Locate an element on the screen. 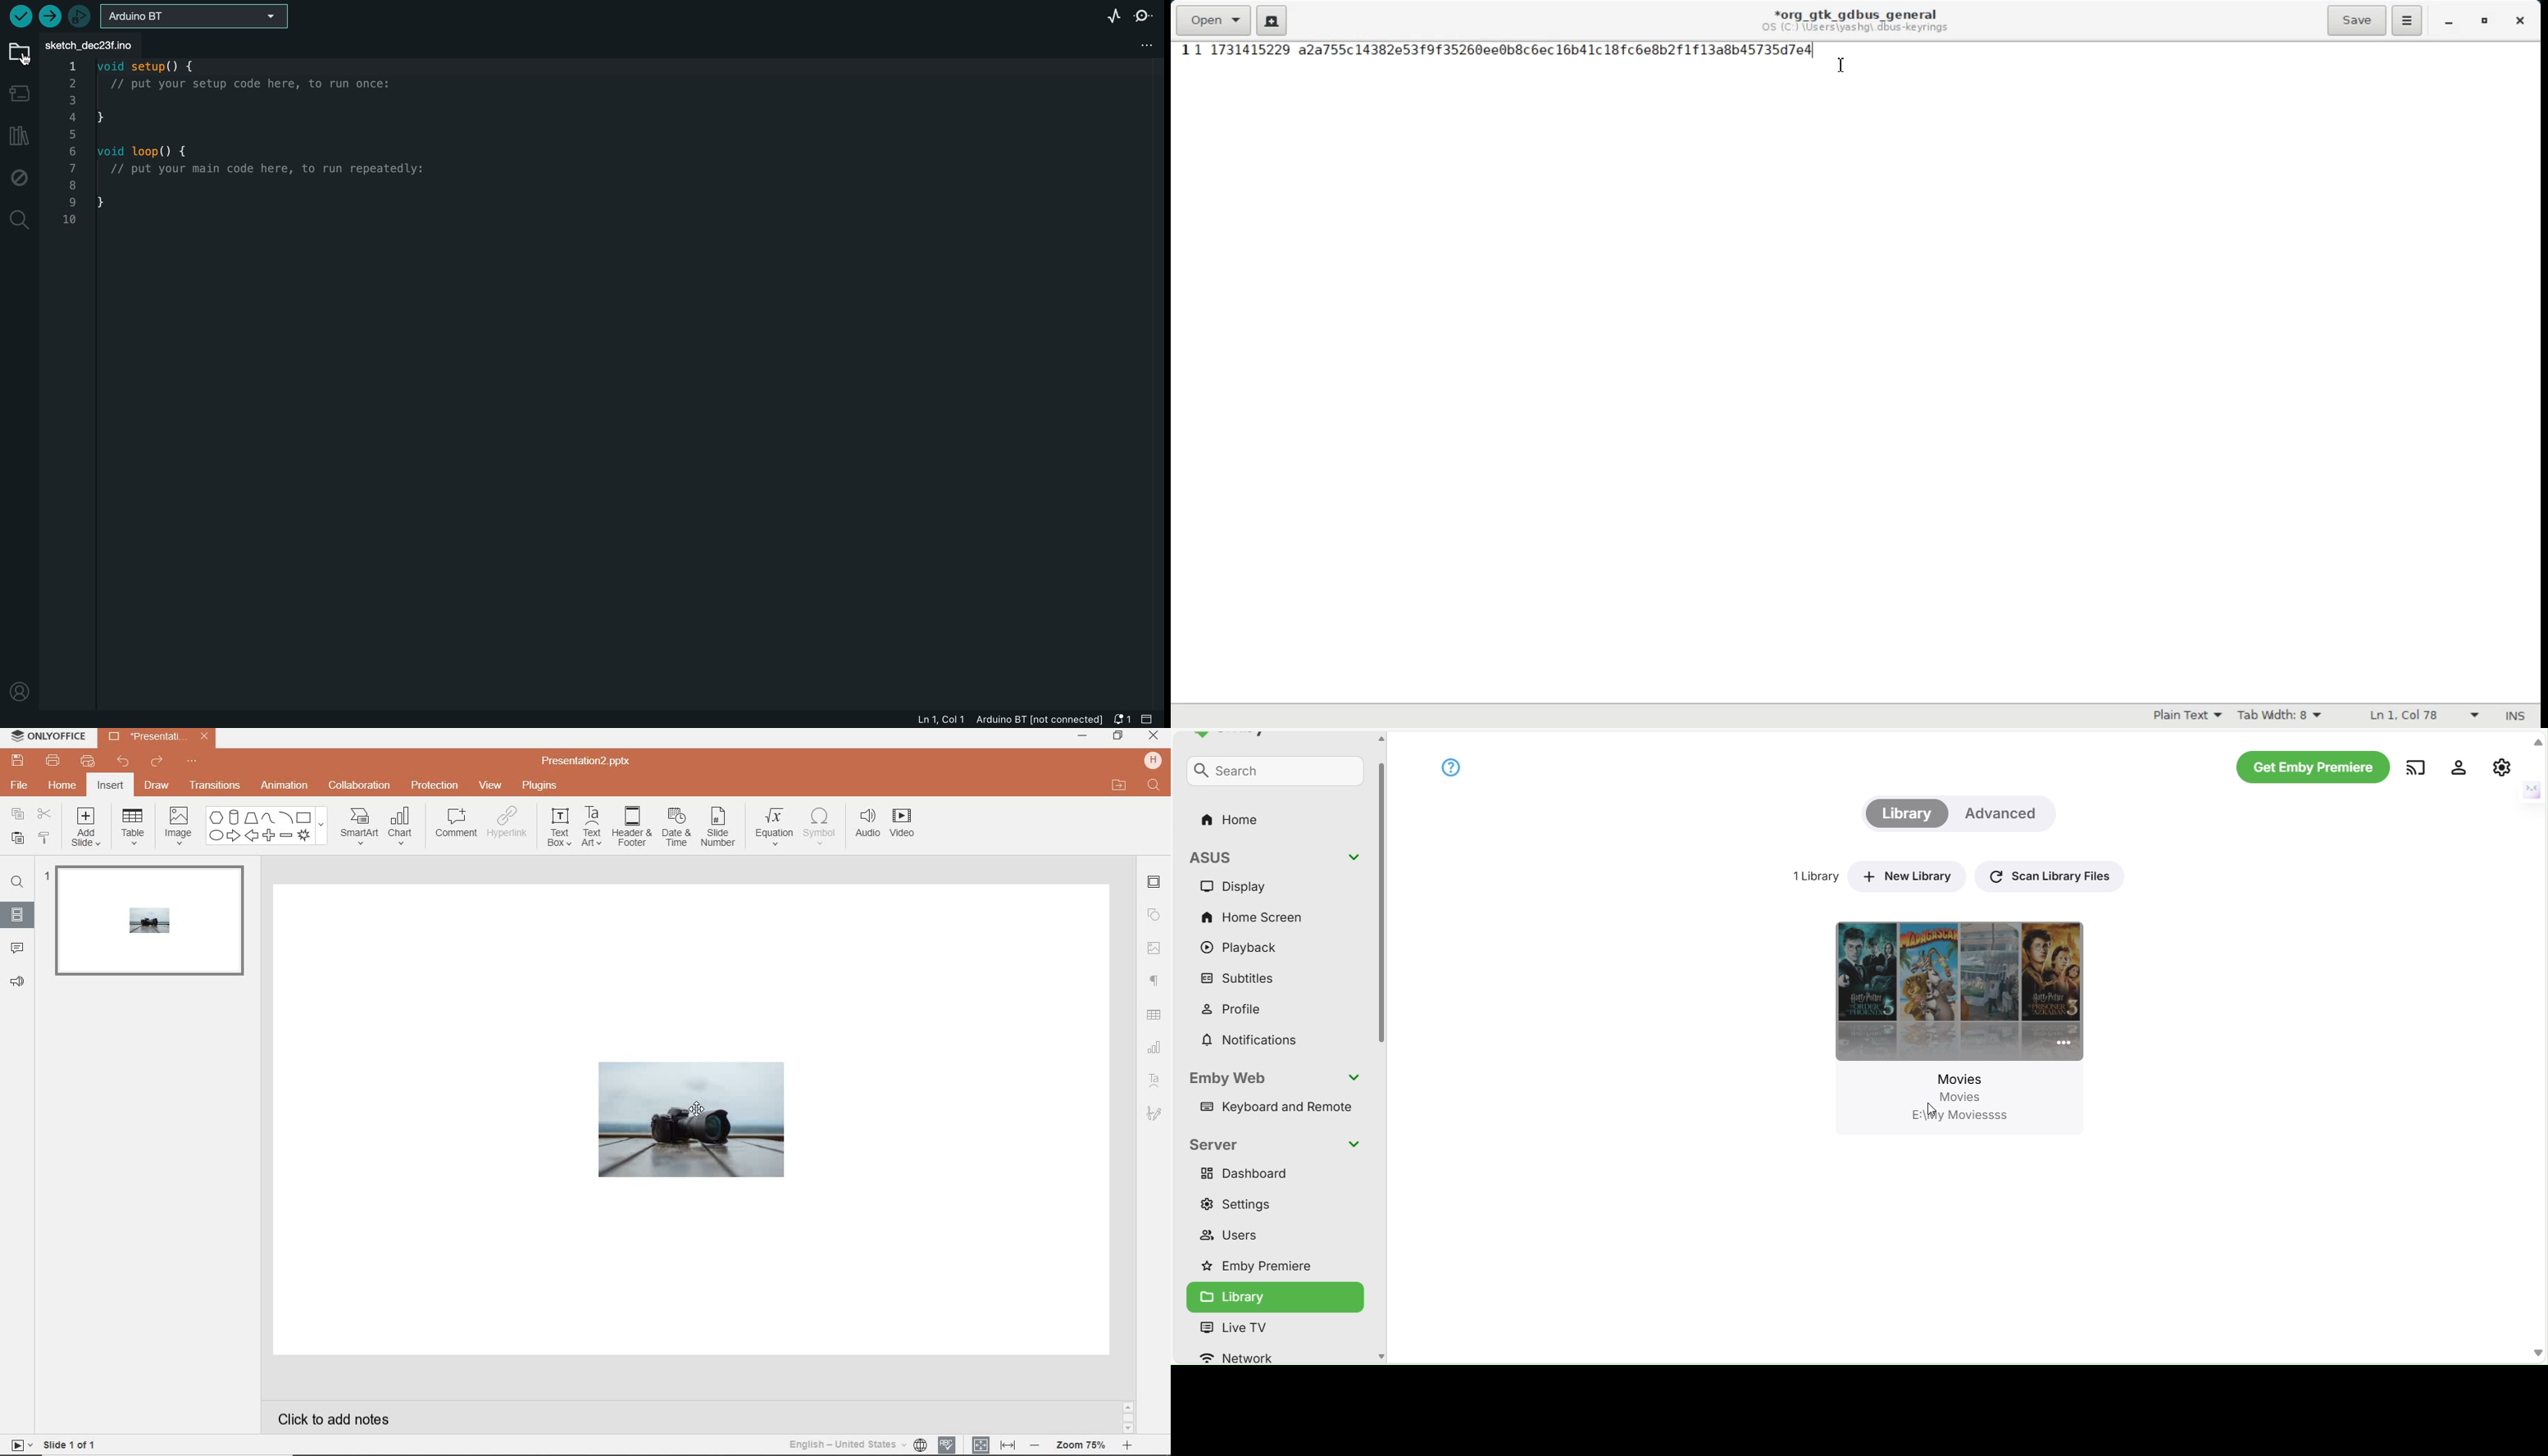 This screenshot has height=1456, width=2548. Text is located at coordinates (2515, 716).